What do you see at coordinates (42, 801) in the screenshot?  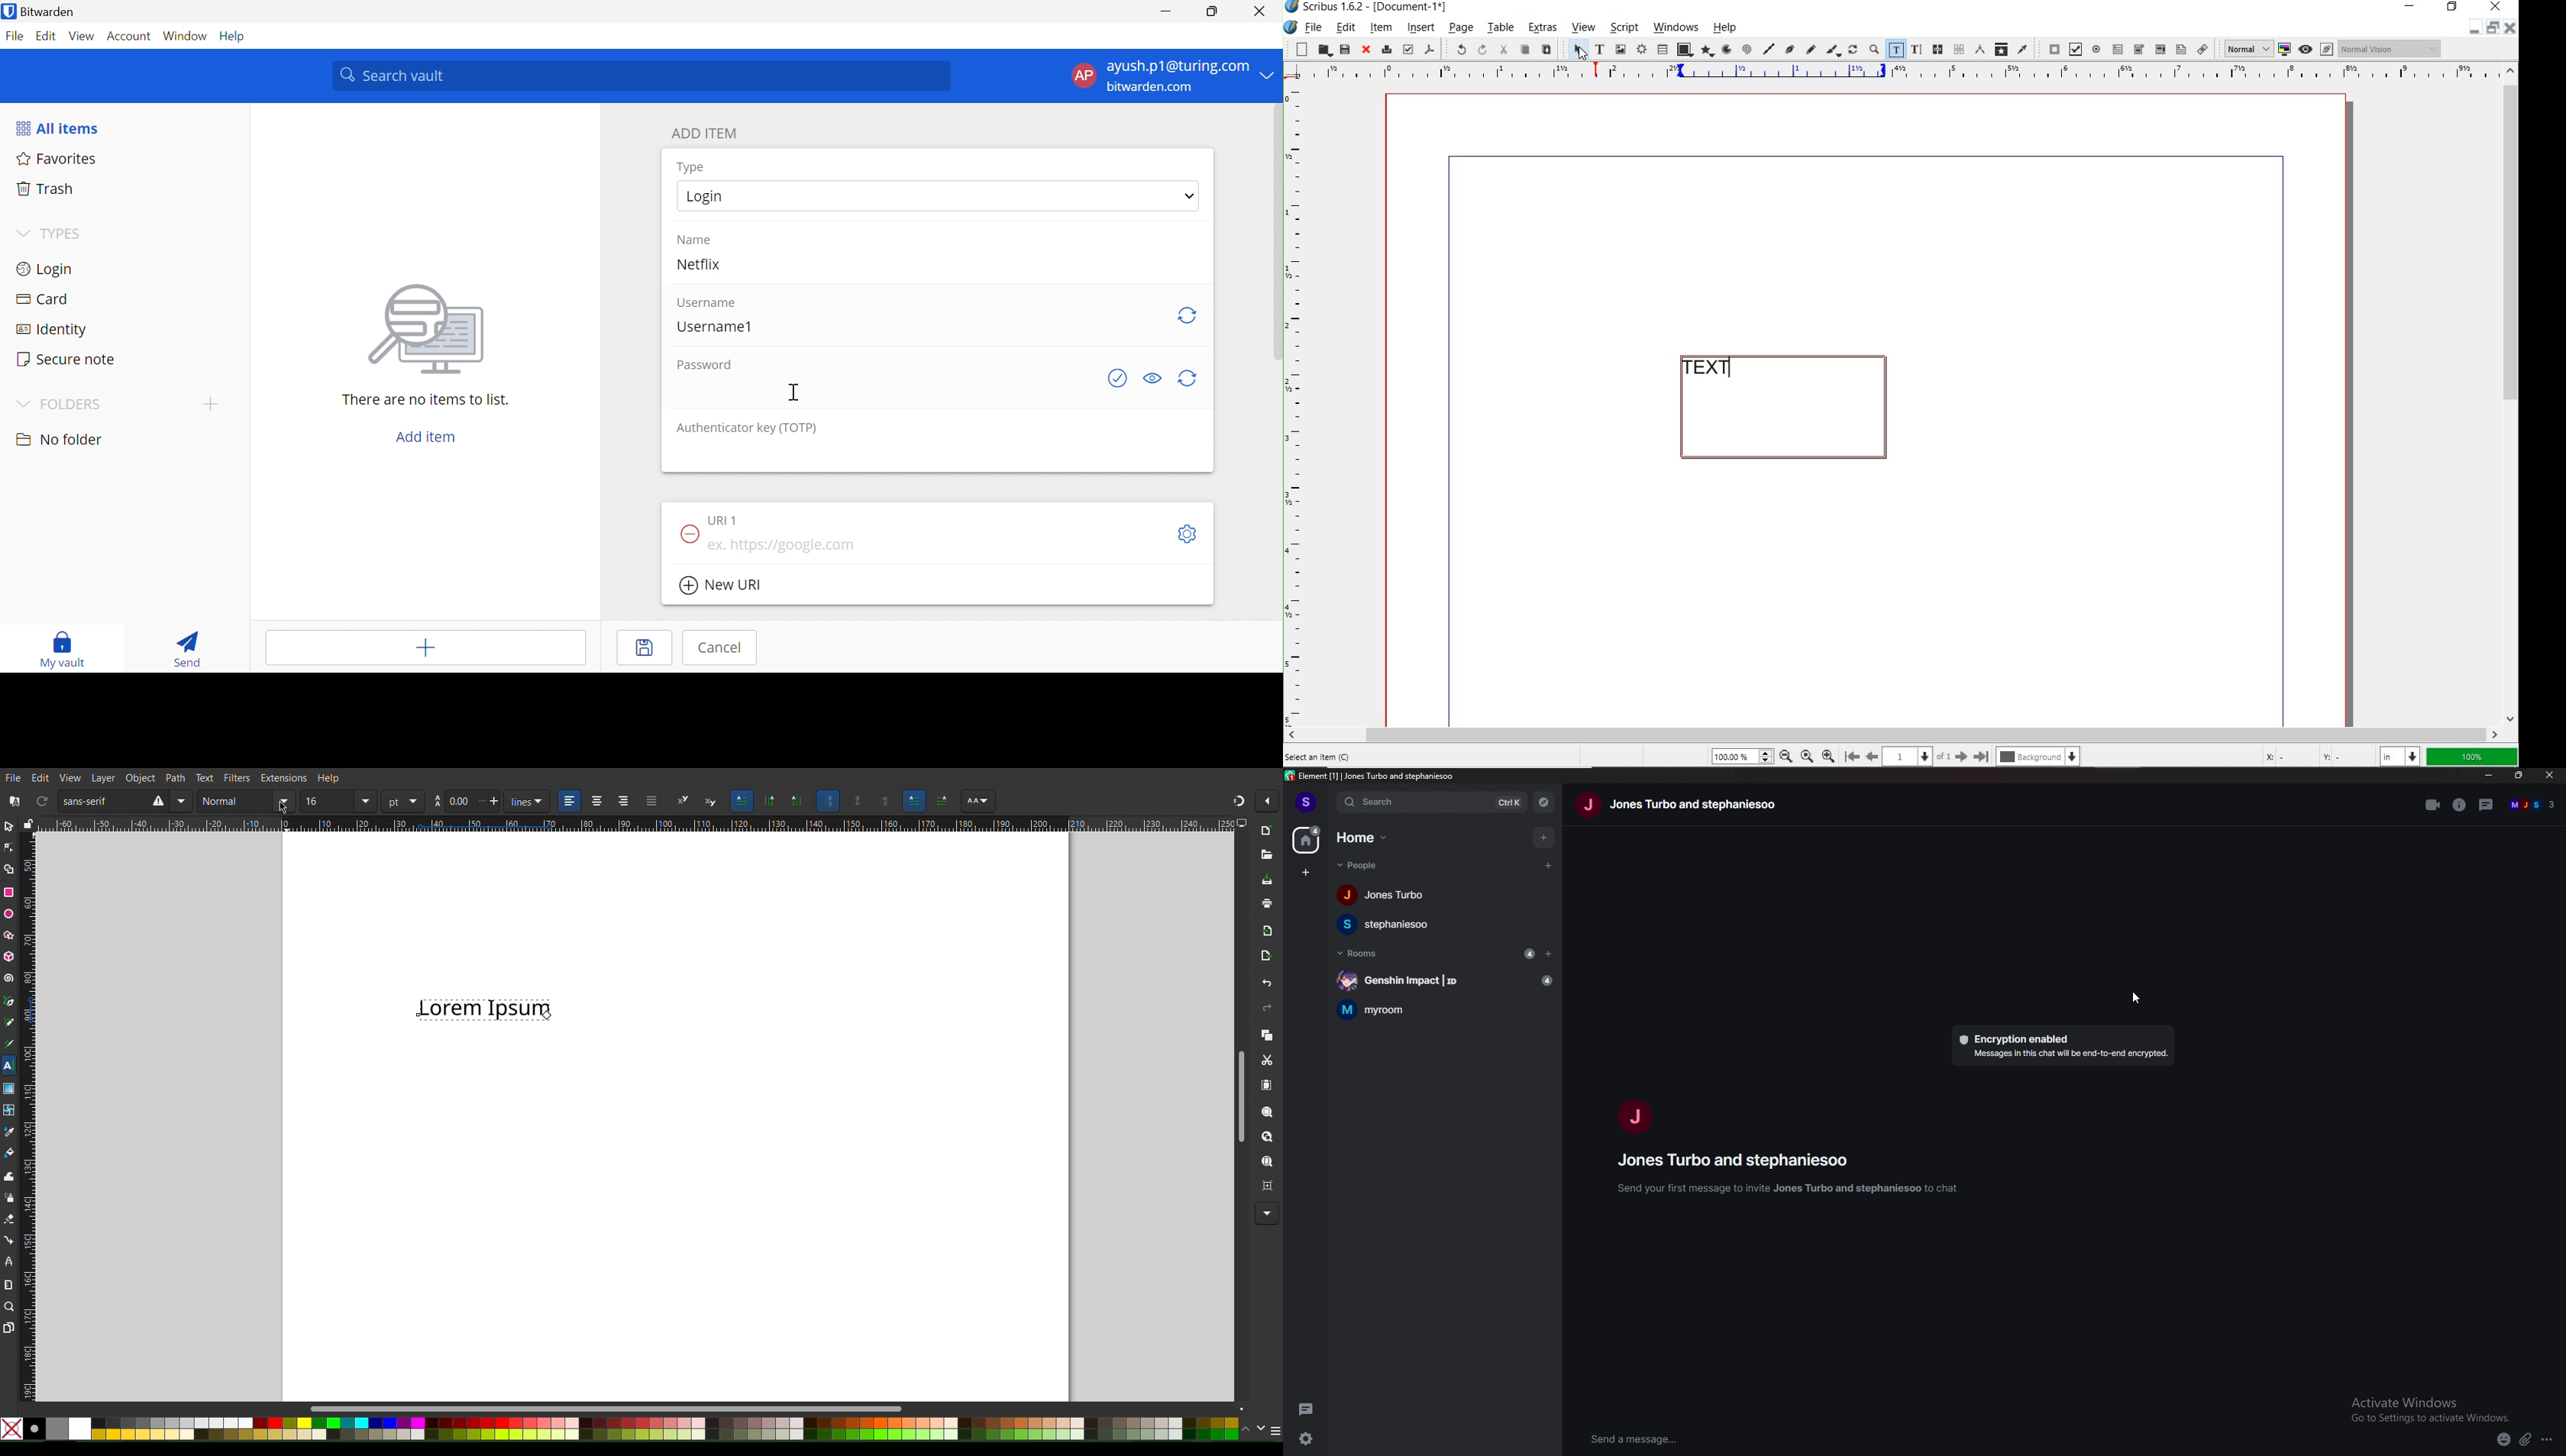 I see `Refresh` at bounding box center [42, 801].